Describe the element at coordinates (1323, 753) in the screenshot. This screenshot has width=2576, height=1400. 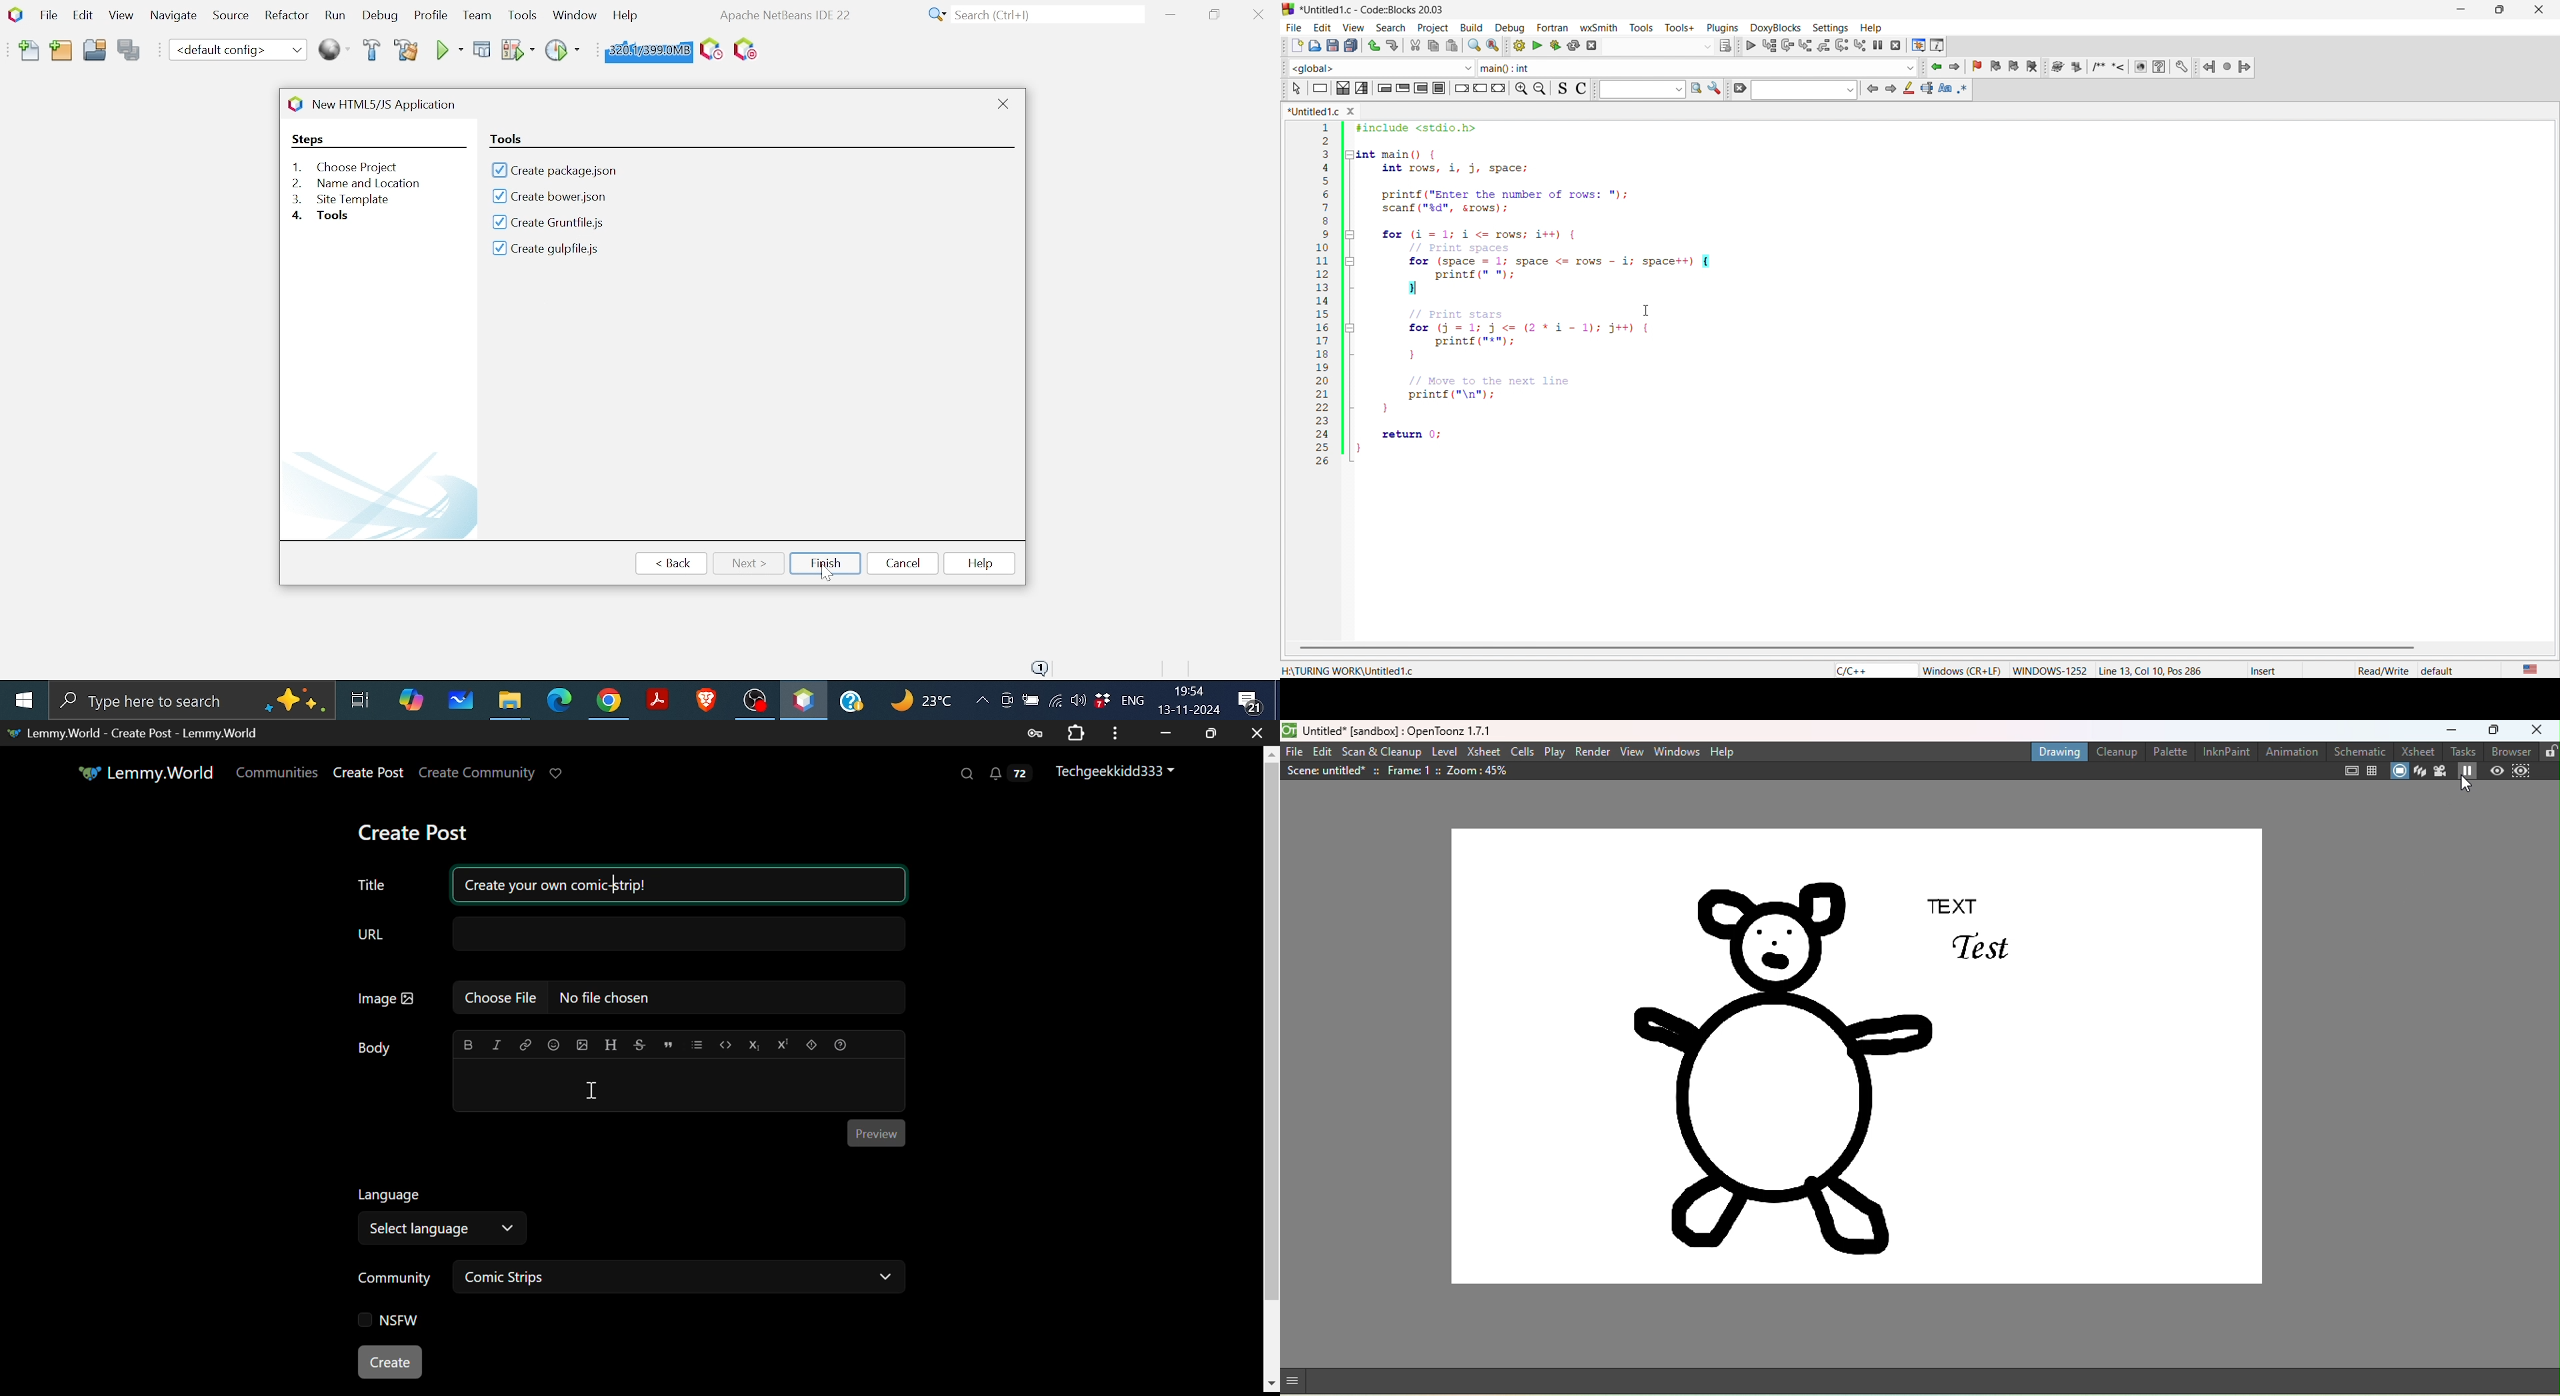
I see `Edit` at that location.